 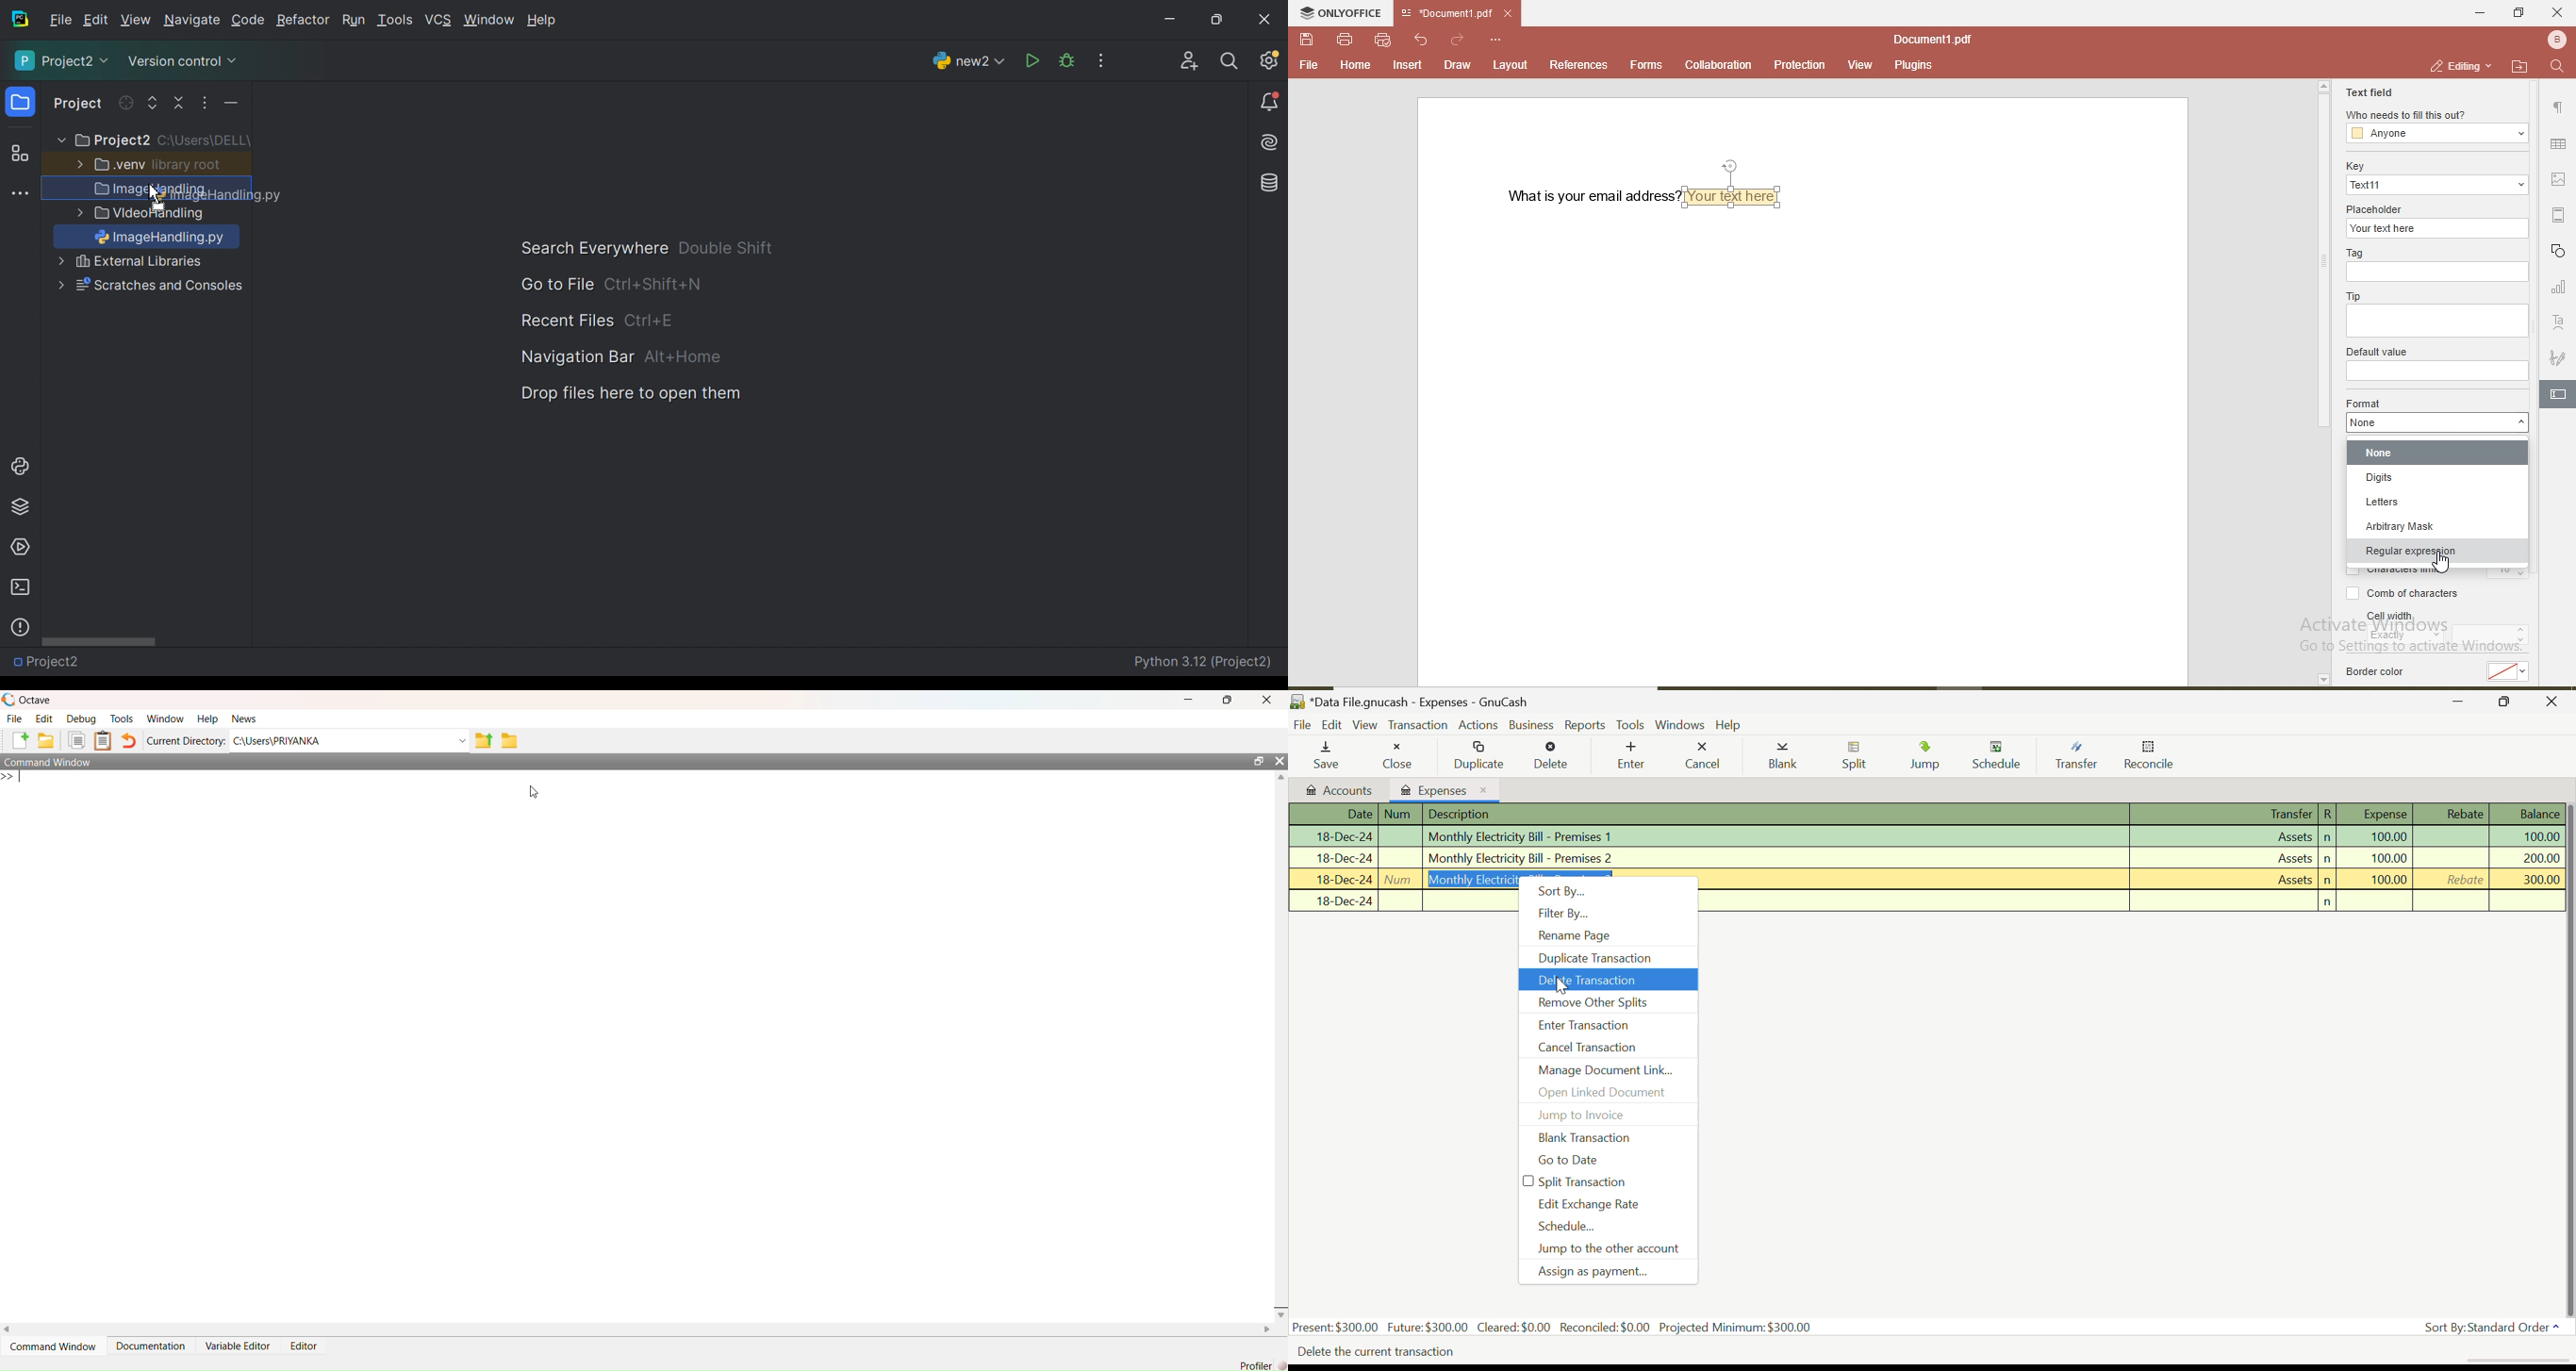 What do you see at coordinates (63, 60) in the screenshot?
I see `Project2` at bounding box center [63, 60].